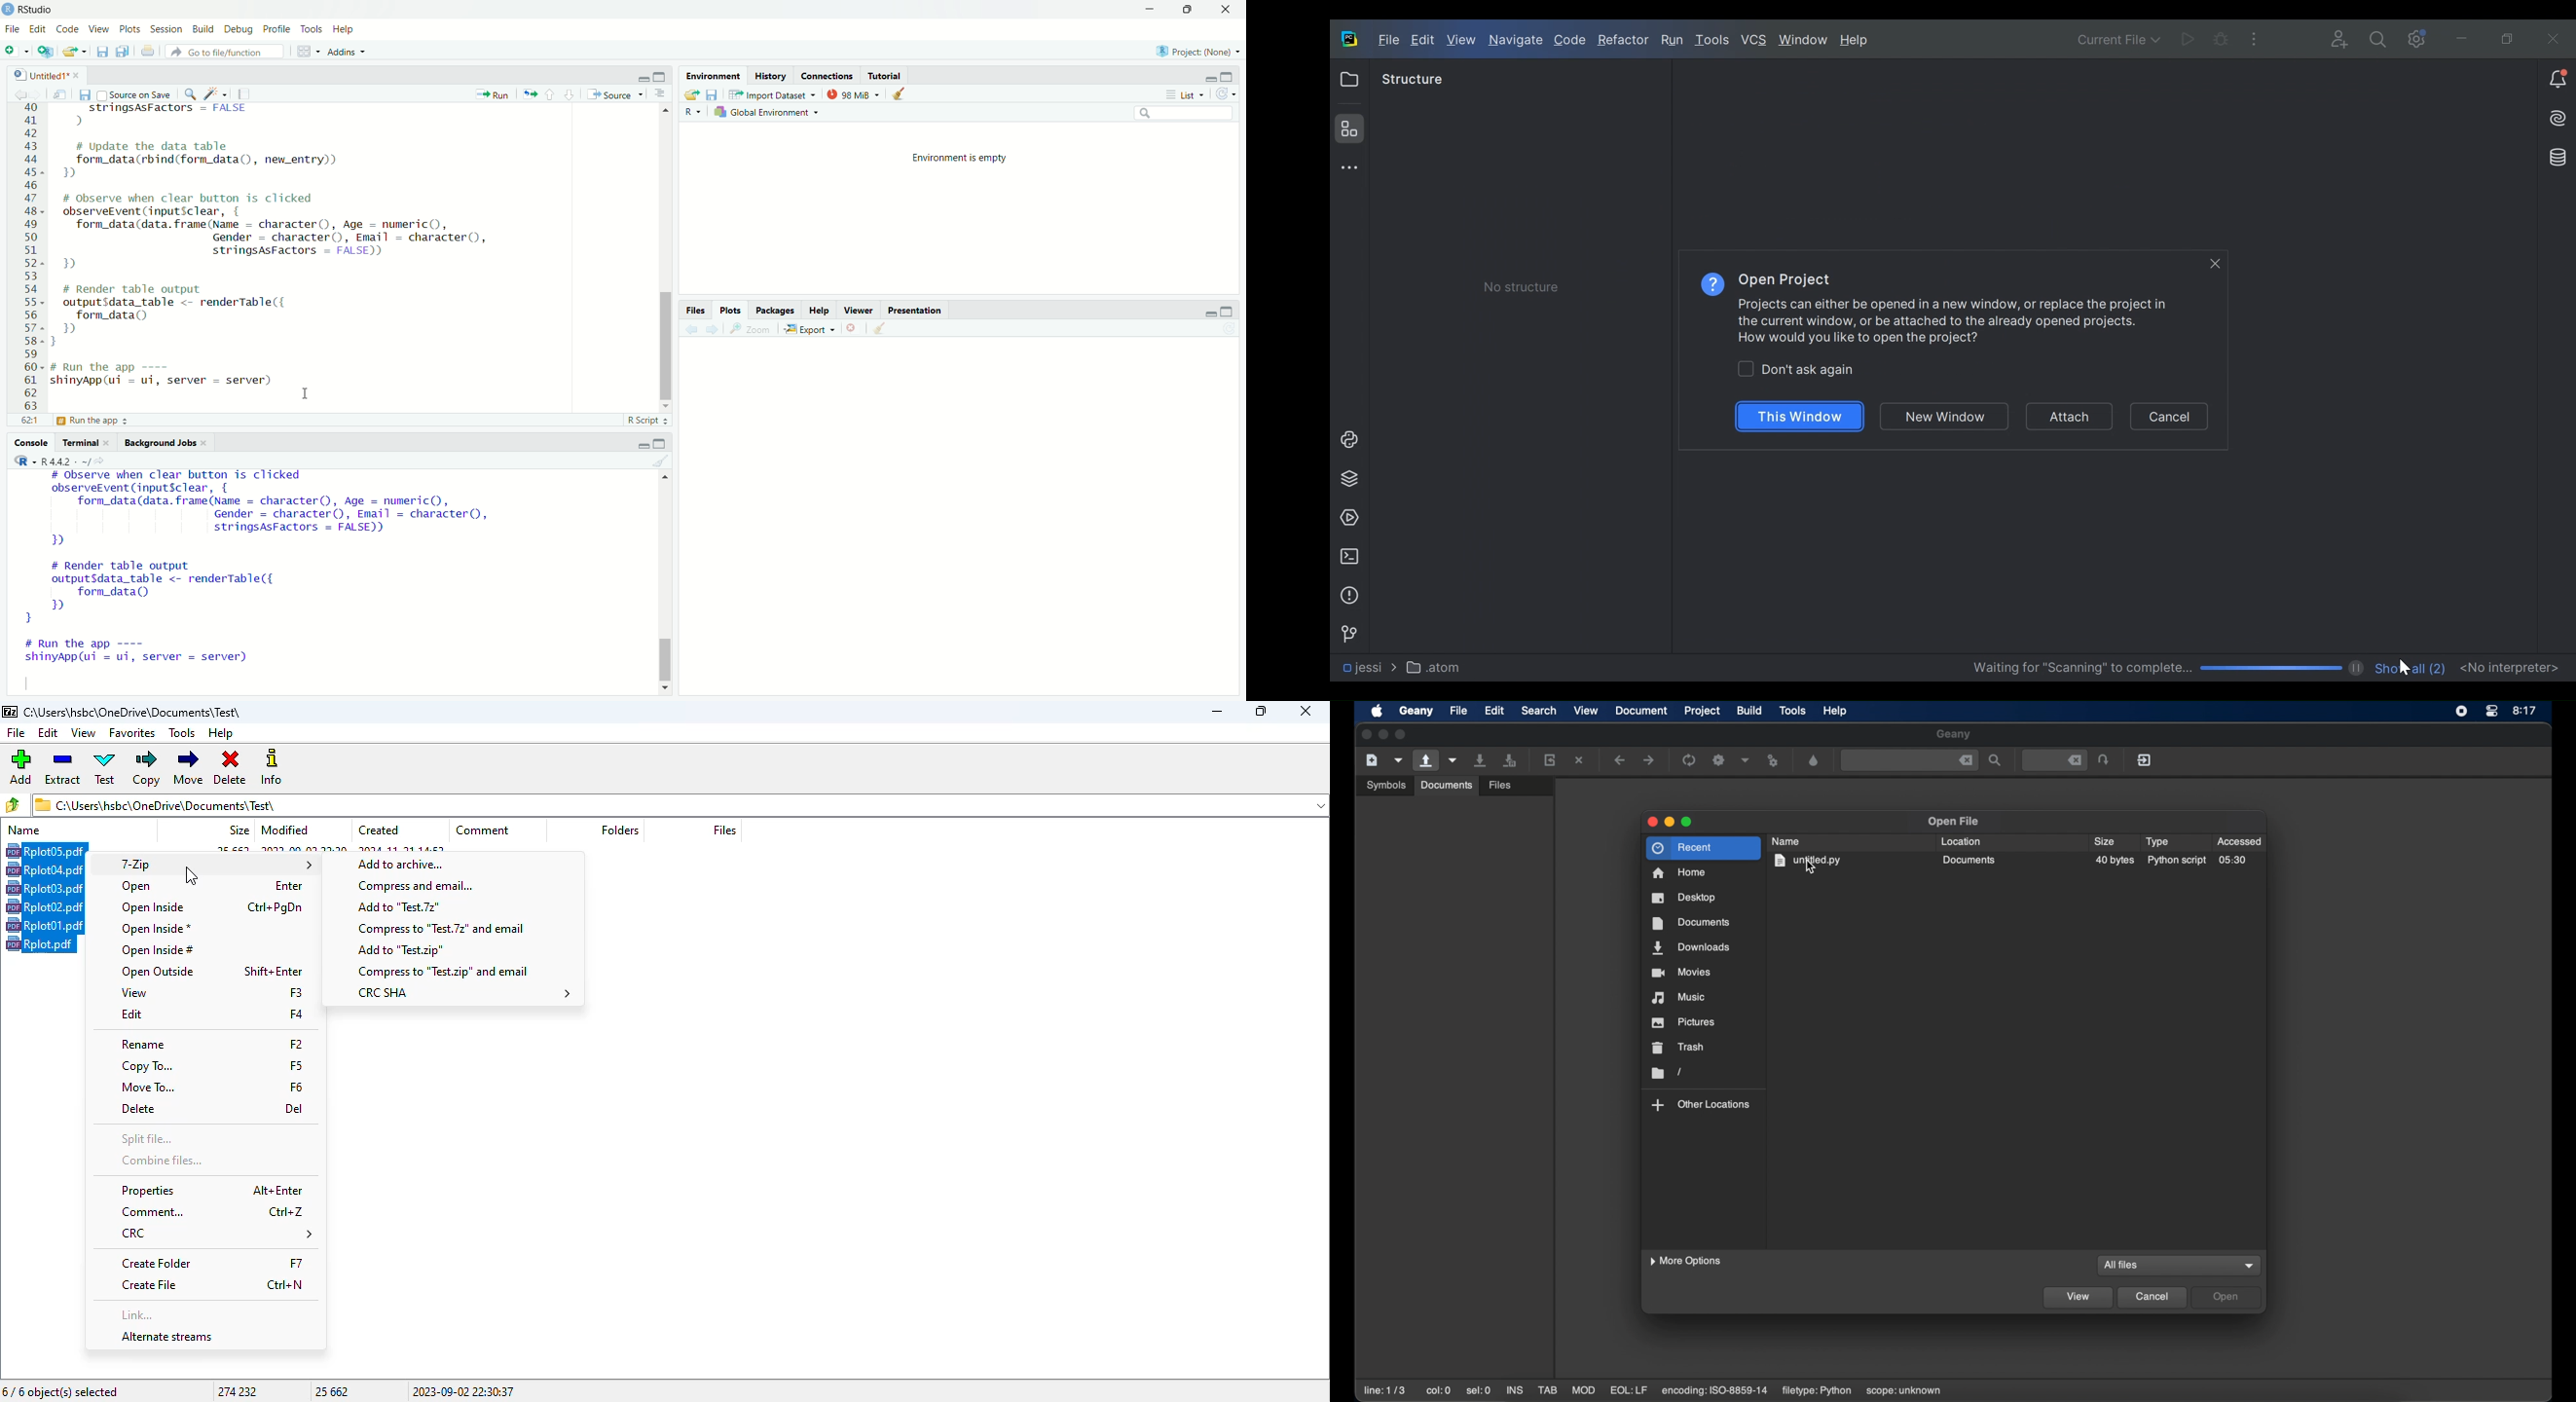  What do you see at coordinates (188, 93) in the screenshot?
I see `find/replace` at bounding box center [188, 93].